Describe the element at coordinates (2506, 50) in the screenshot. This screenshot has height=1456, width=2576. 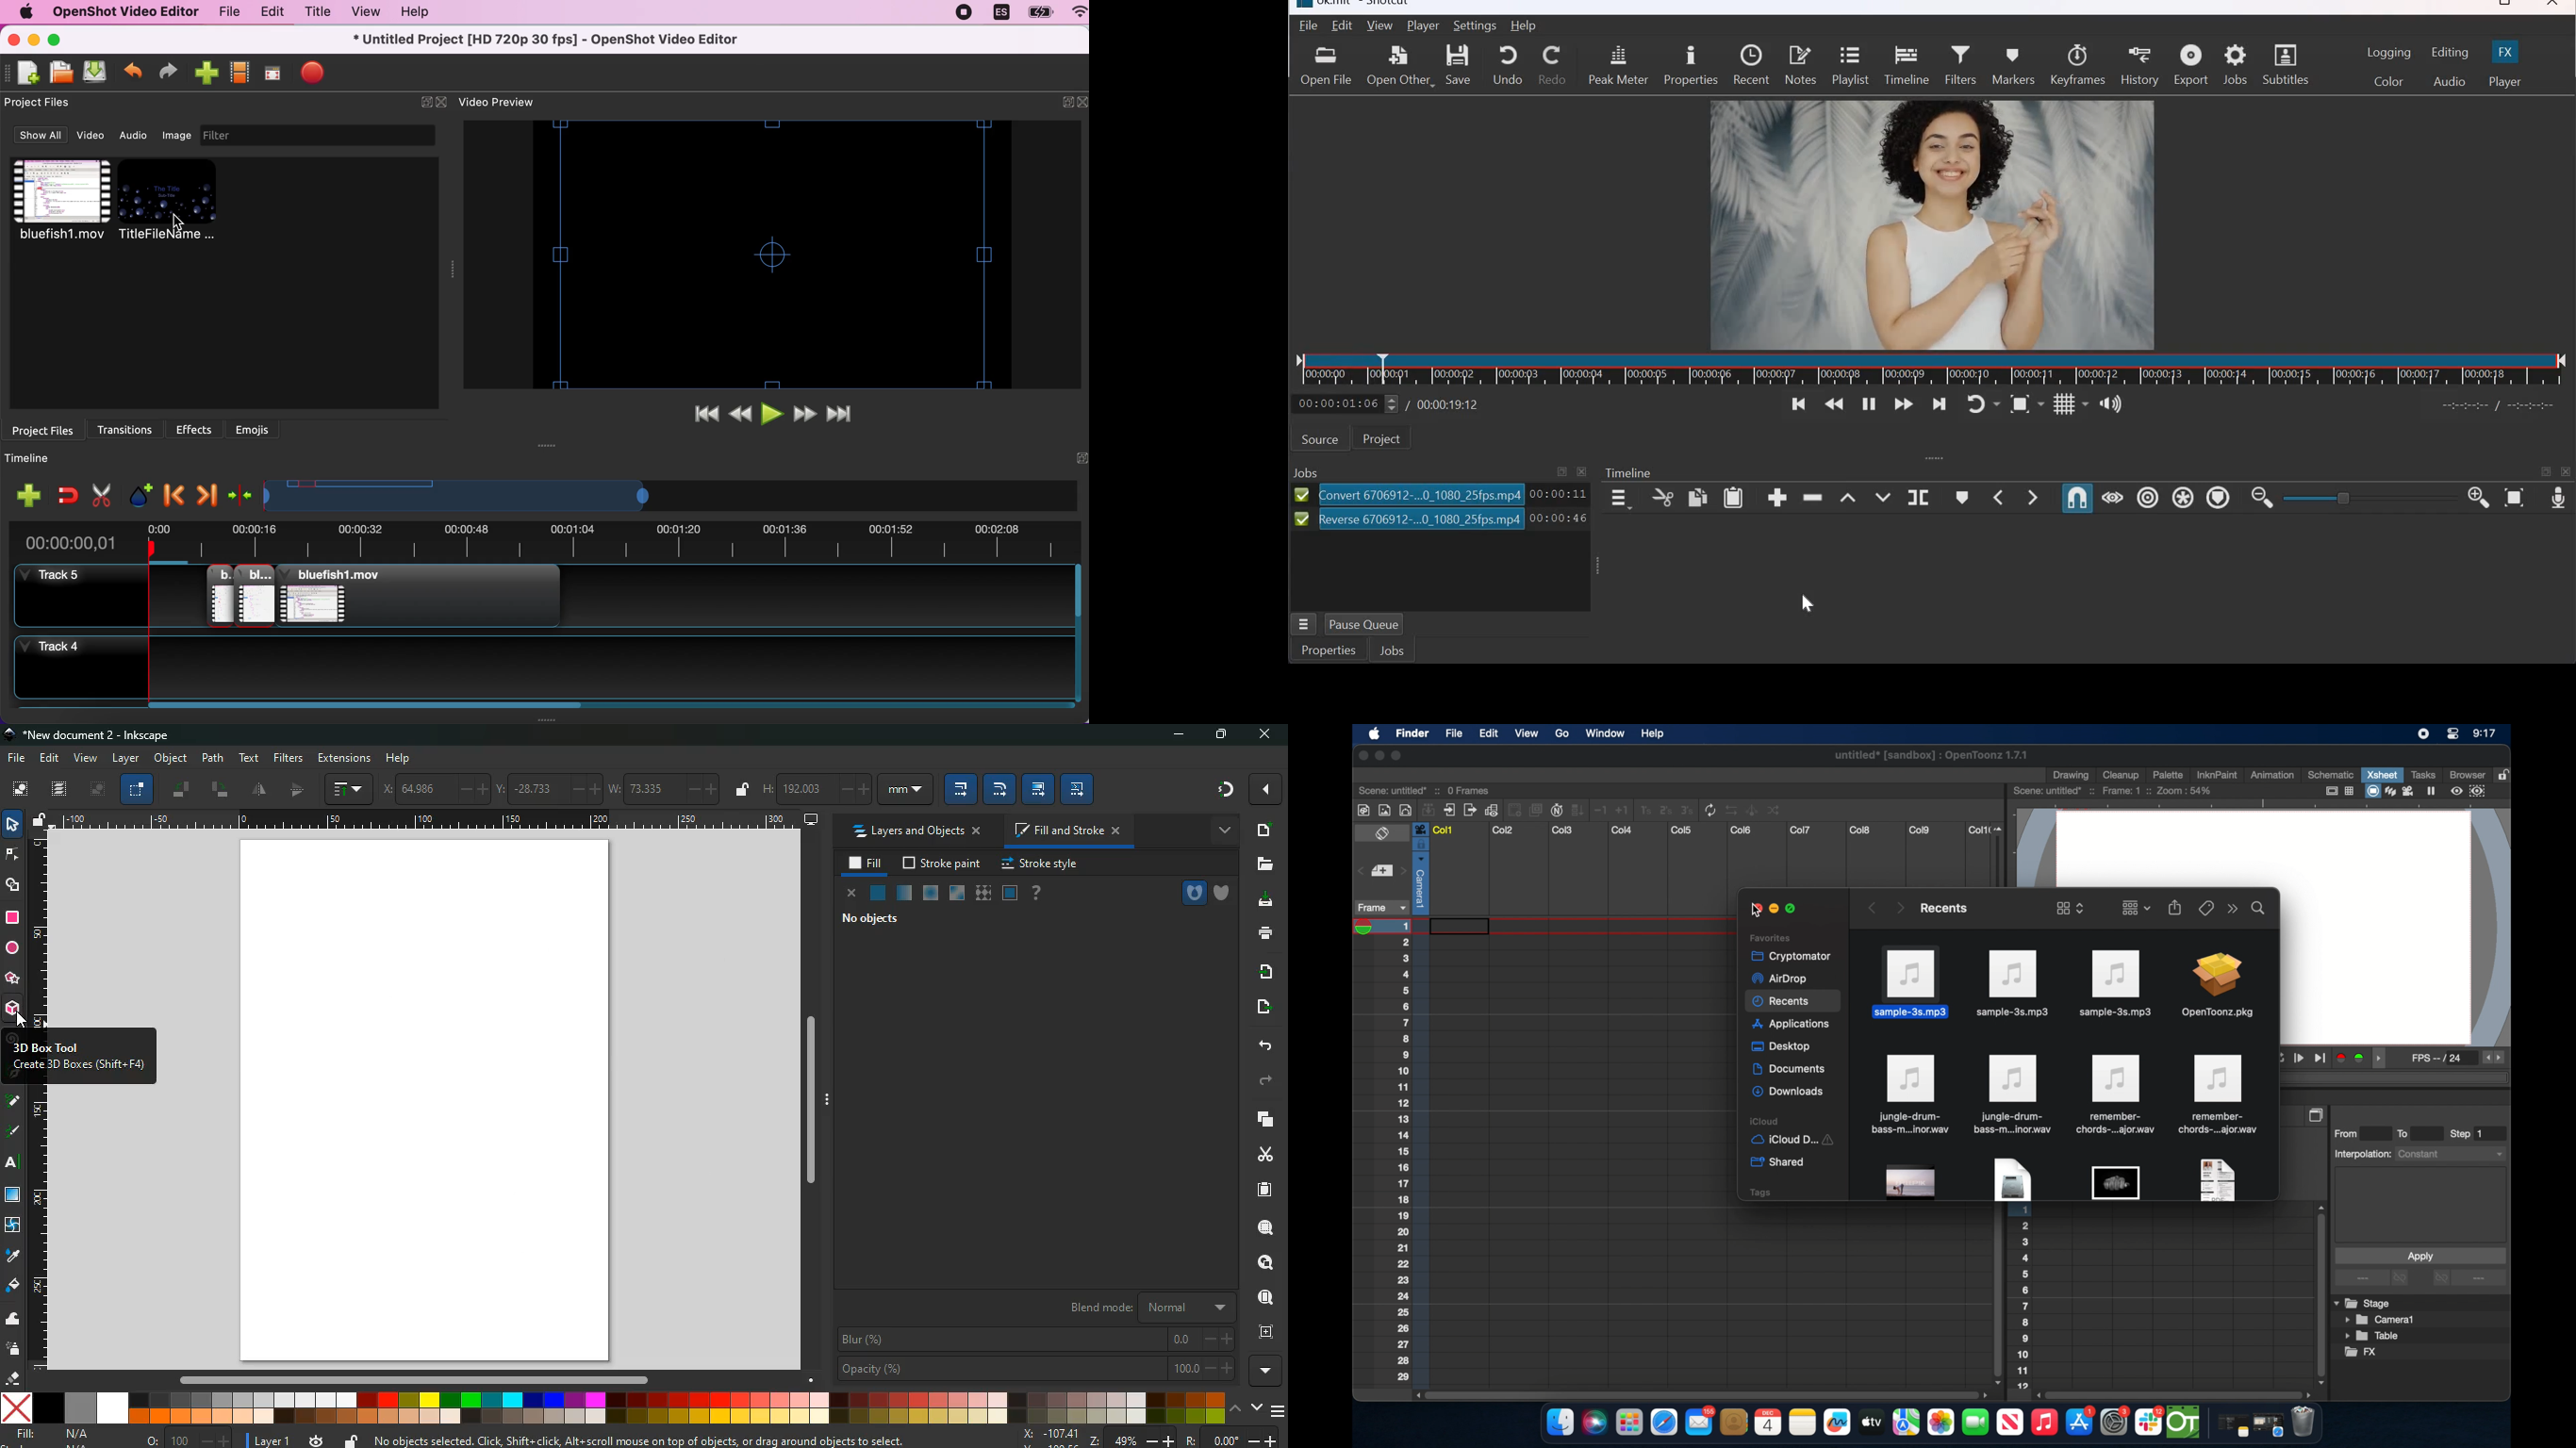
I see `FX` at that location.